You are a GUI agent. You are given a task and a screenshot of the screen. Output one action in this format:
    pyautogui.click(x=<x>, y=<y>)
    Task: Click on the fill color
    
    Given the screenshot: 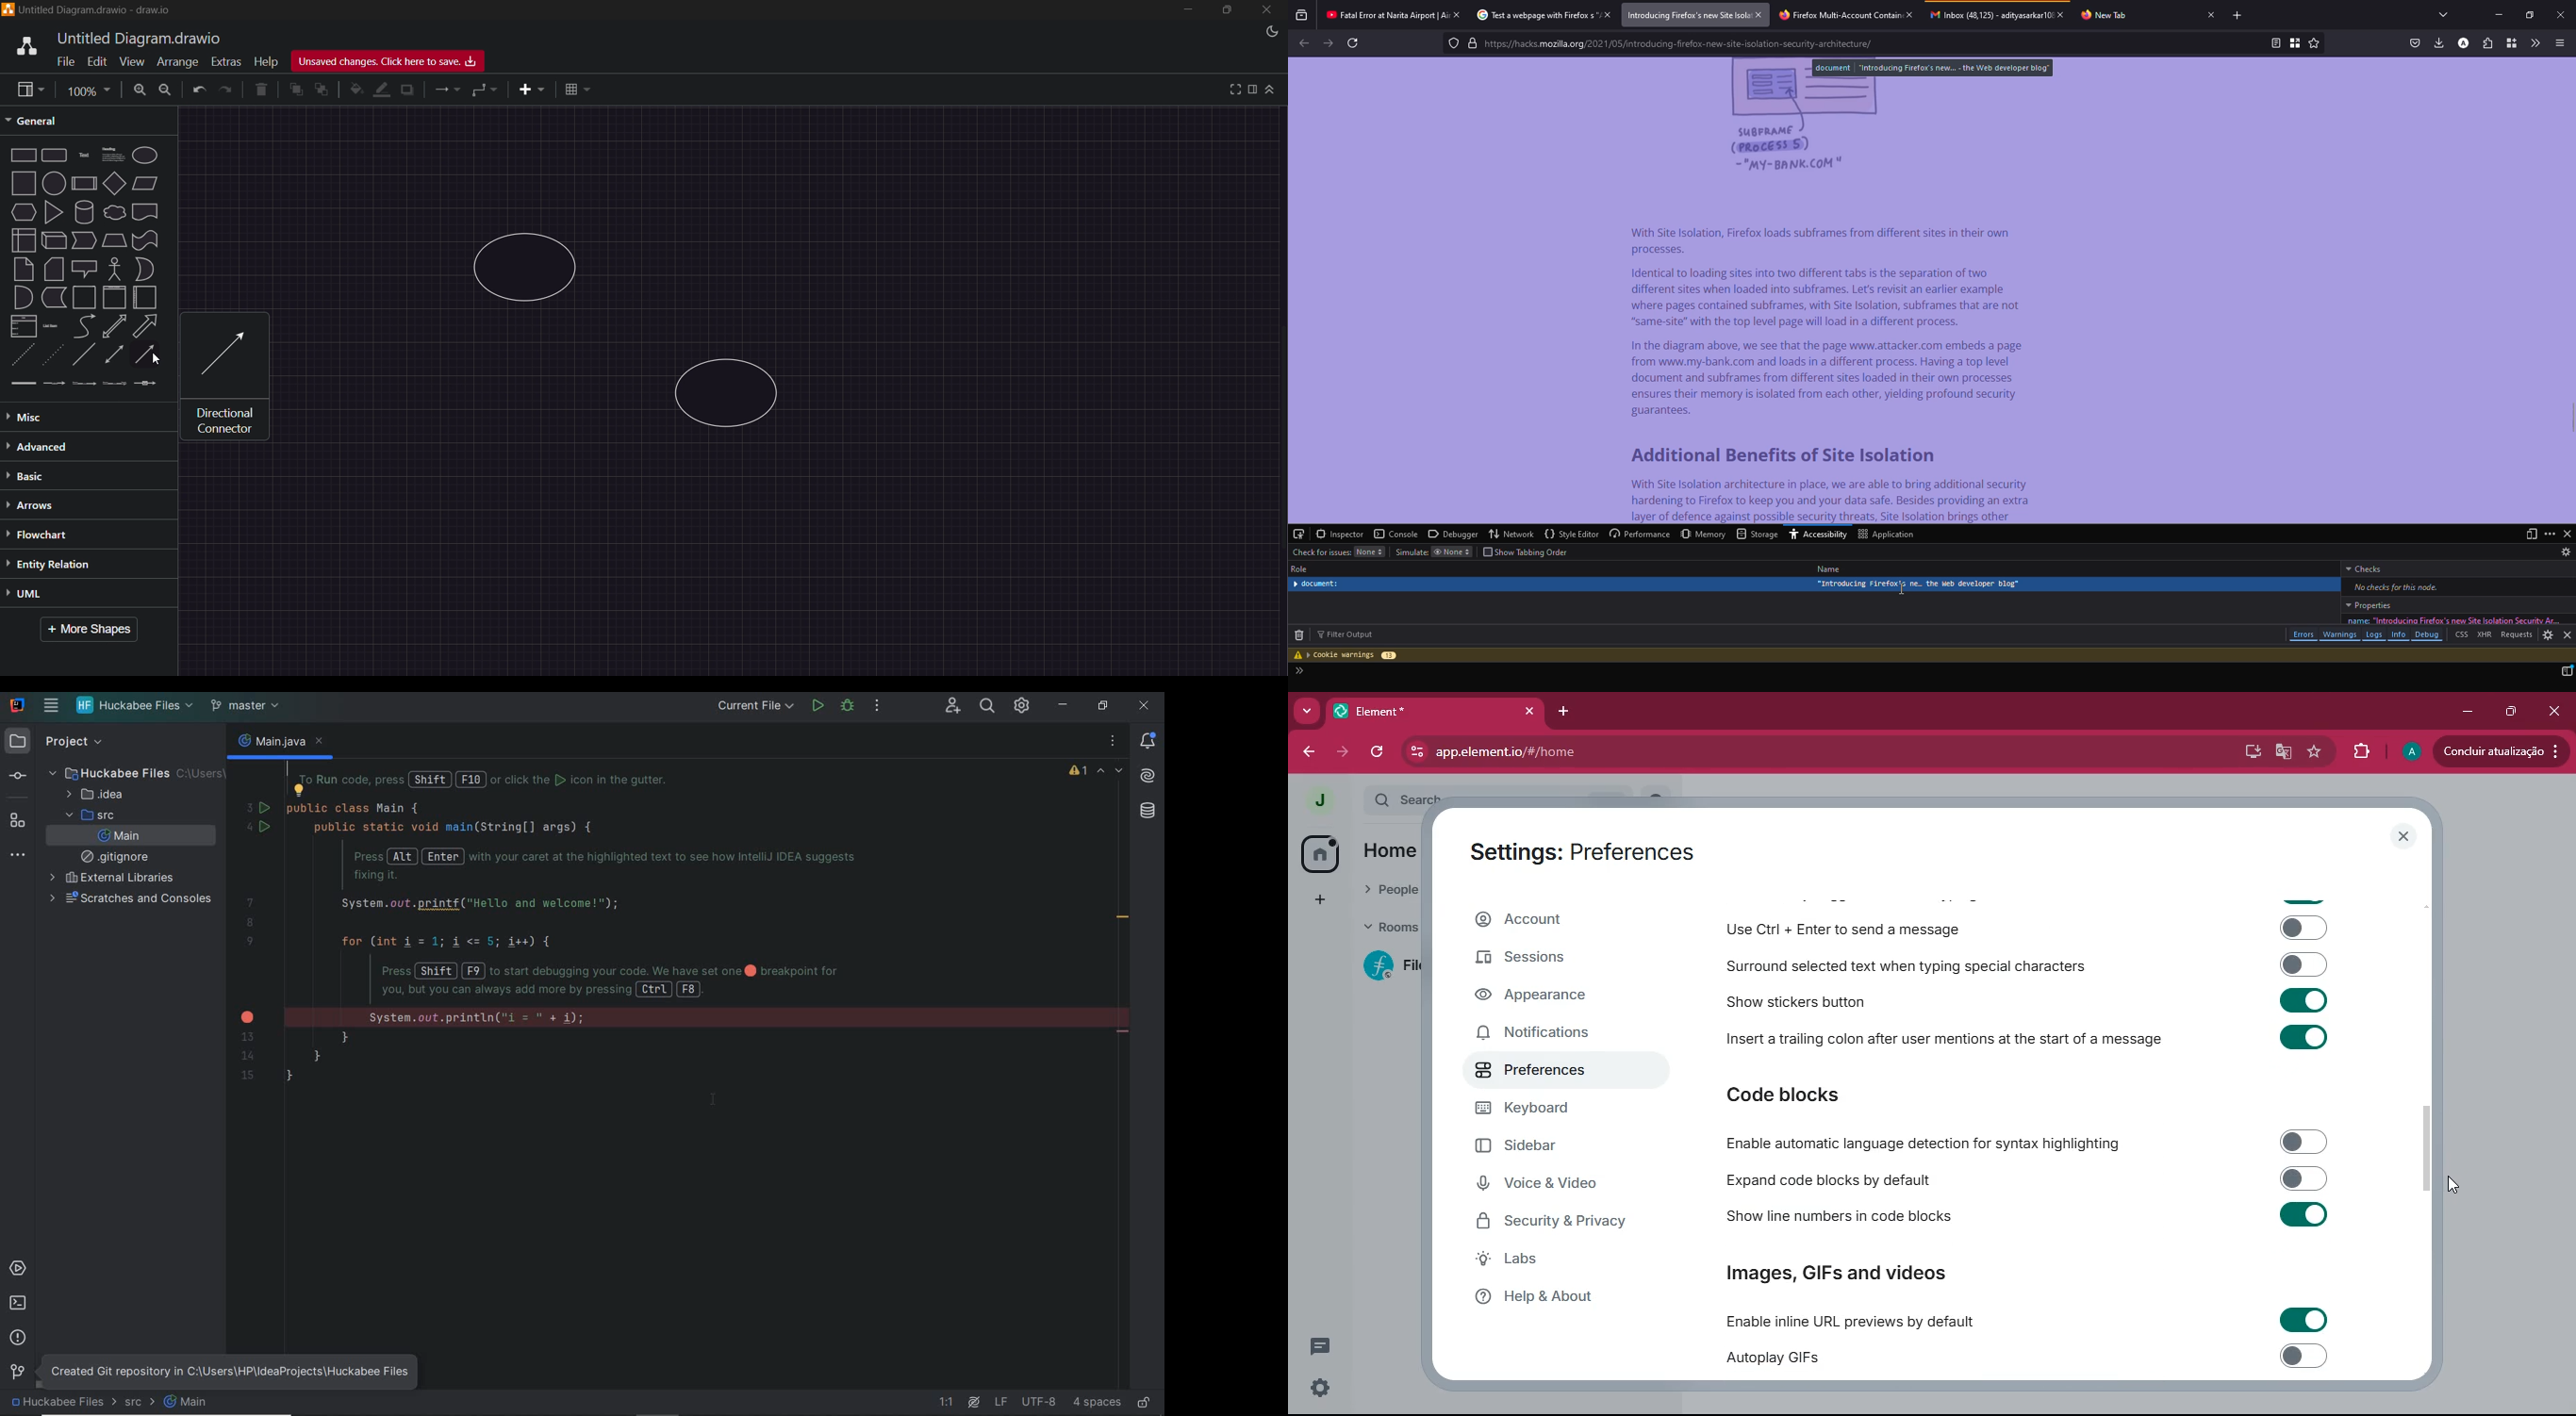 What is the action you would take?
    pyautogui.click(x=355, y=89)
    